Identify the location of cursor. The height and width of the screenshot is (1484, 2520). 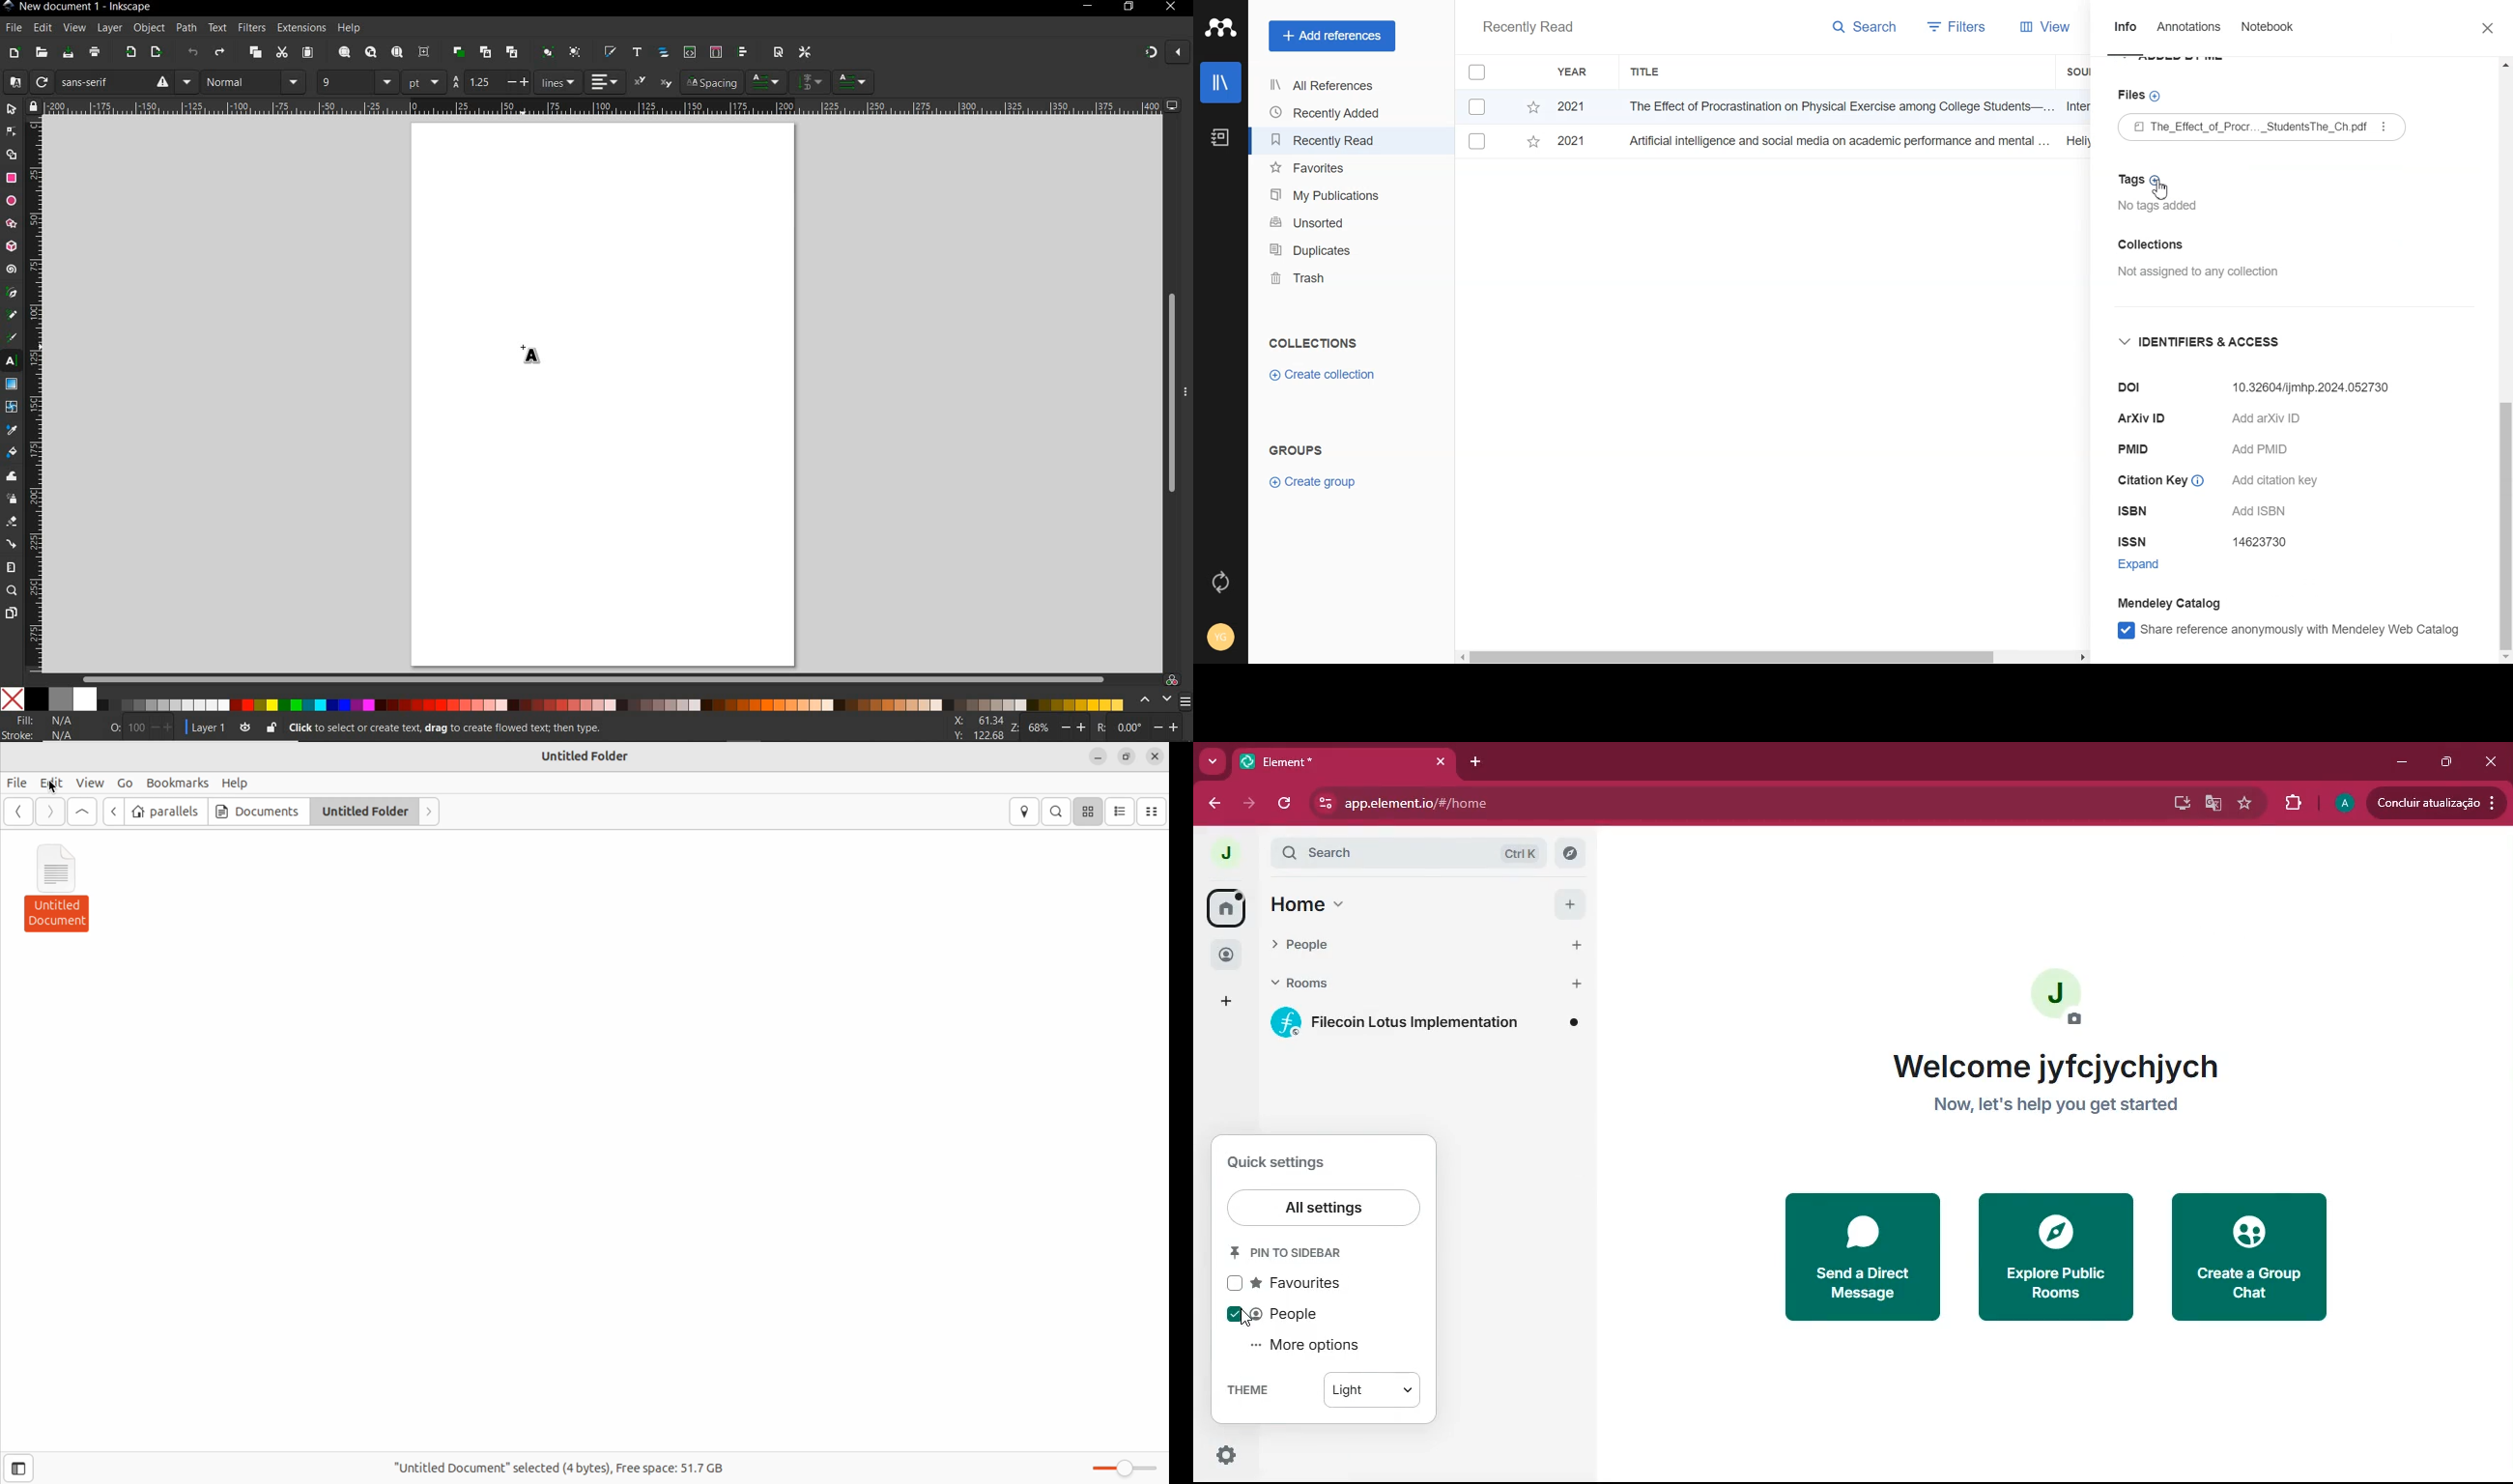
(52, 788).